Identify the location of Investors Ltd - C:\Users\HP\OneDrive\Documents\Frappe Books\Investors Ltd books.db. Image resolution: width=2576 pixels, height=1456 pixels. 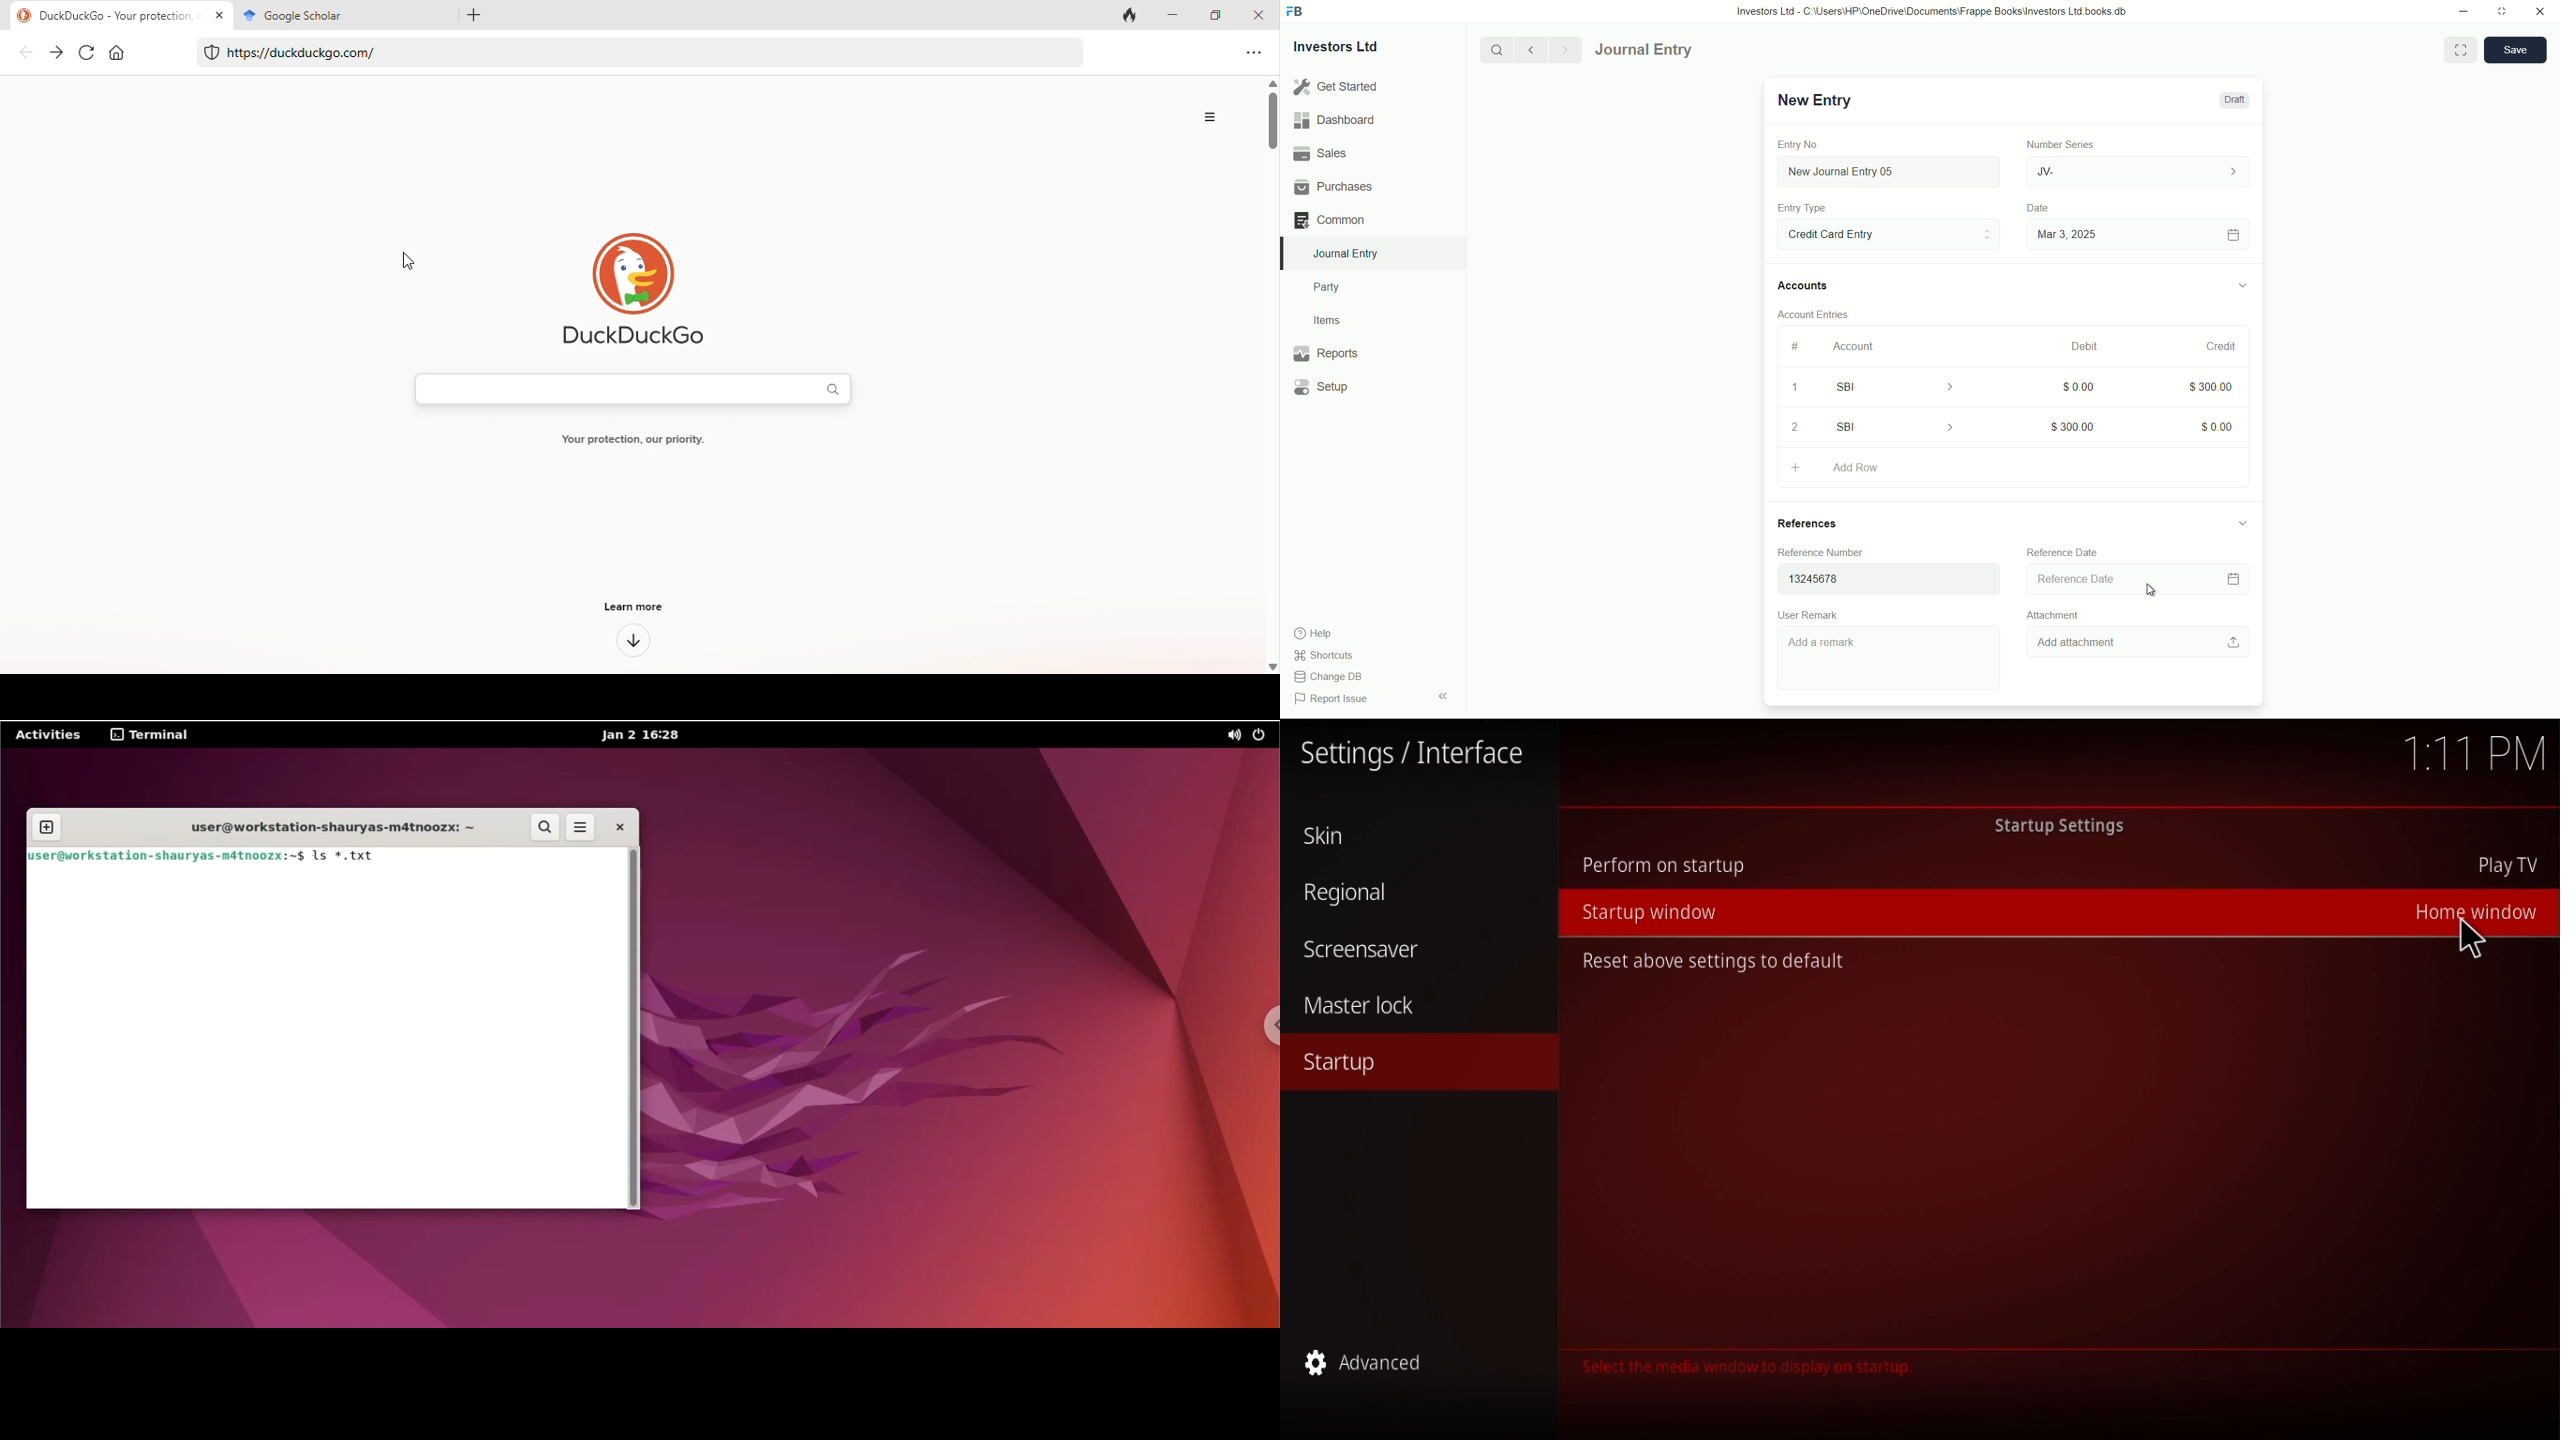
(1933, 11).